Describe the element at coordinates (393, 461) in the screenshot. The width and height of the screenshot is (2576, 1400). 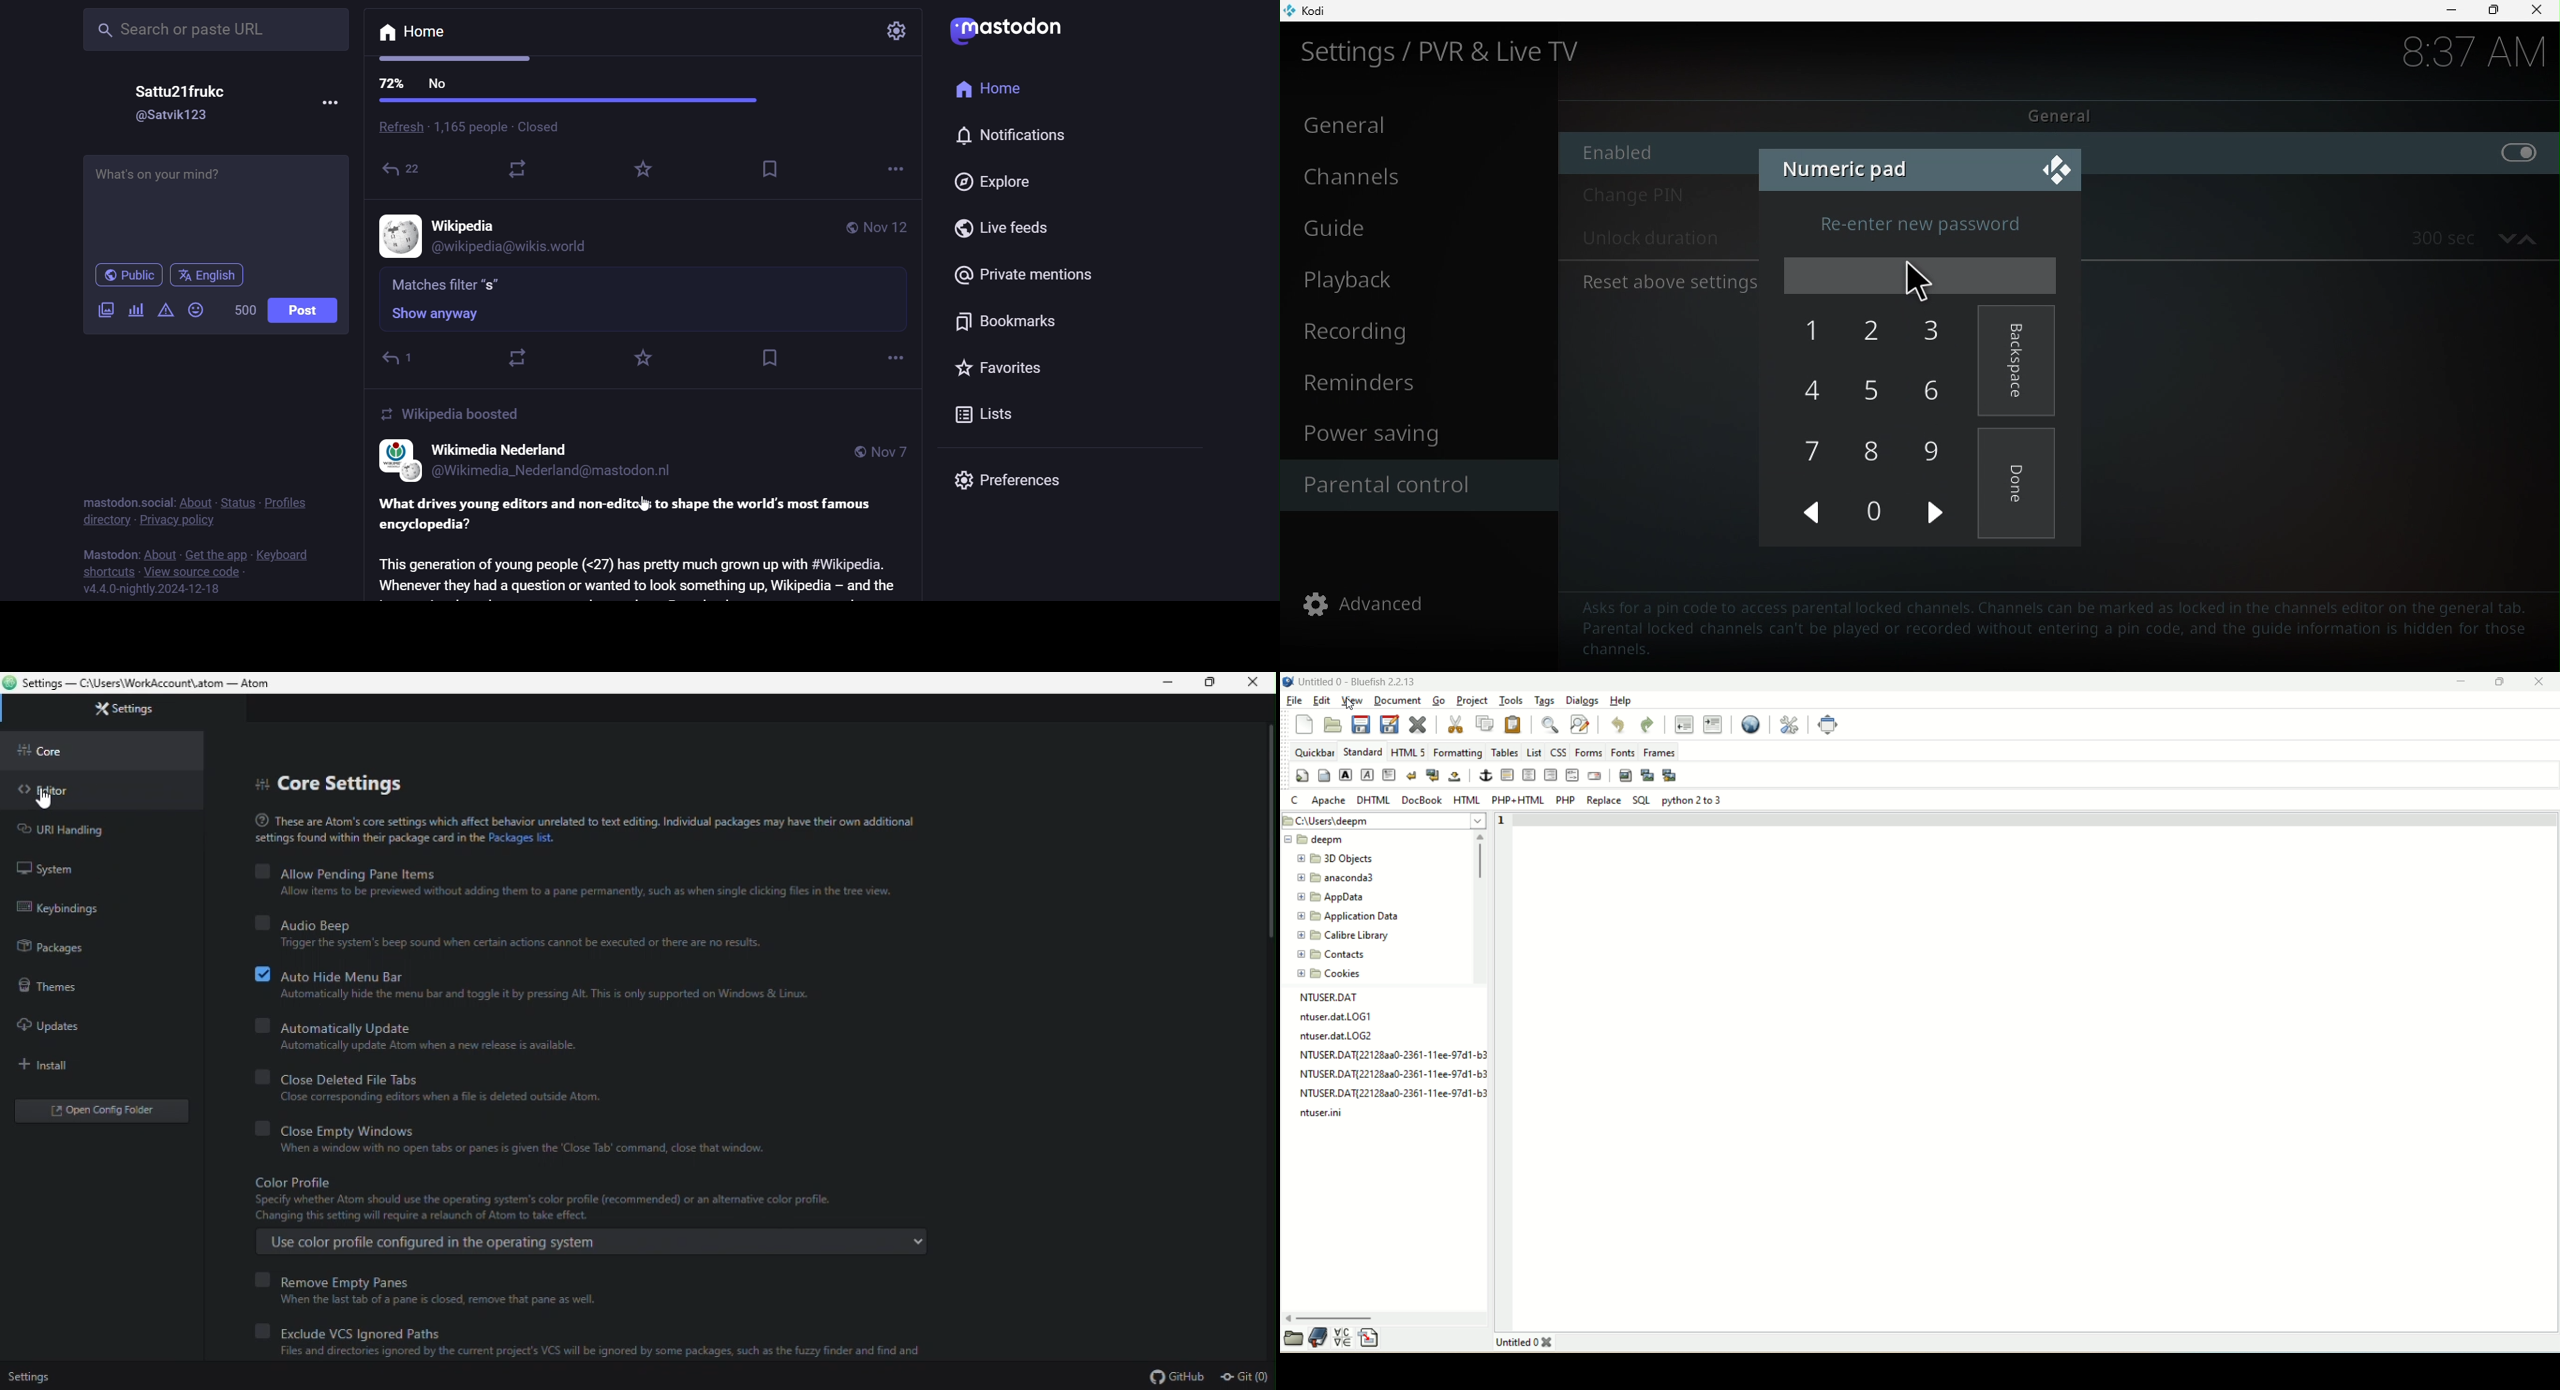
I see `logo` at that location.